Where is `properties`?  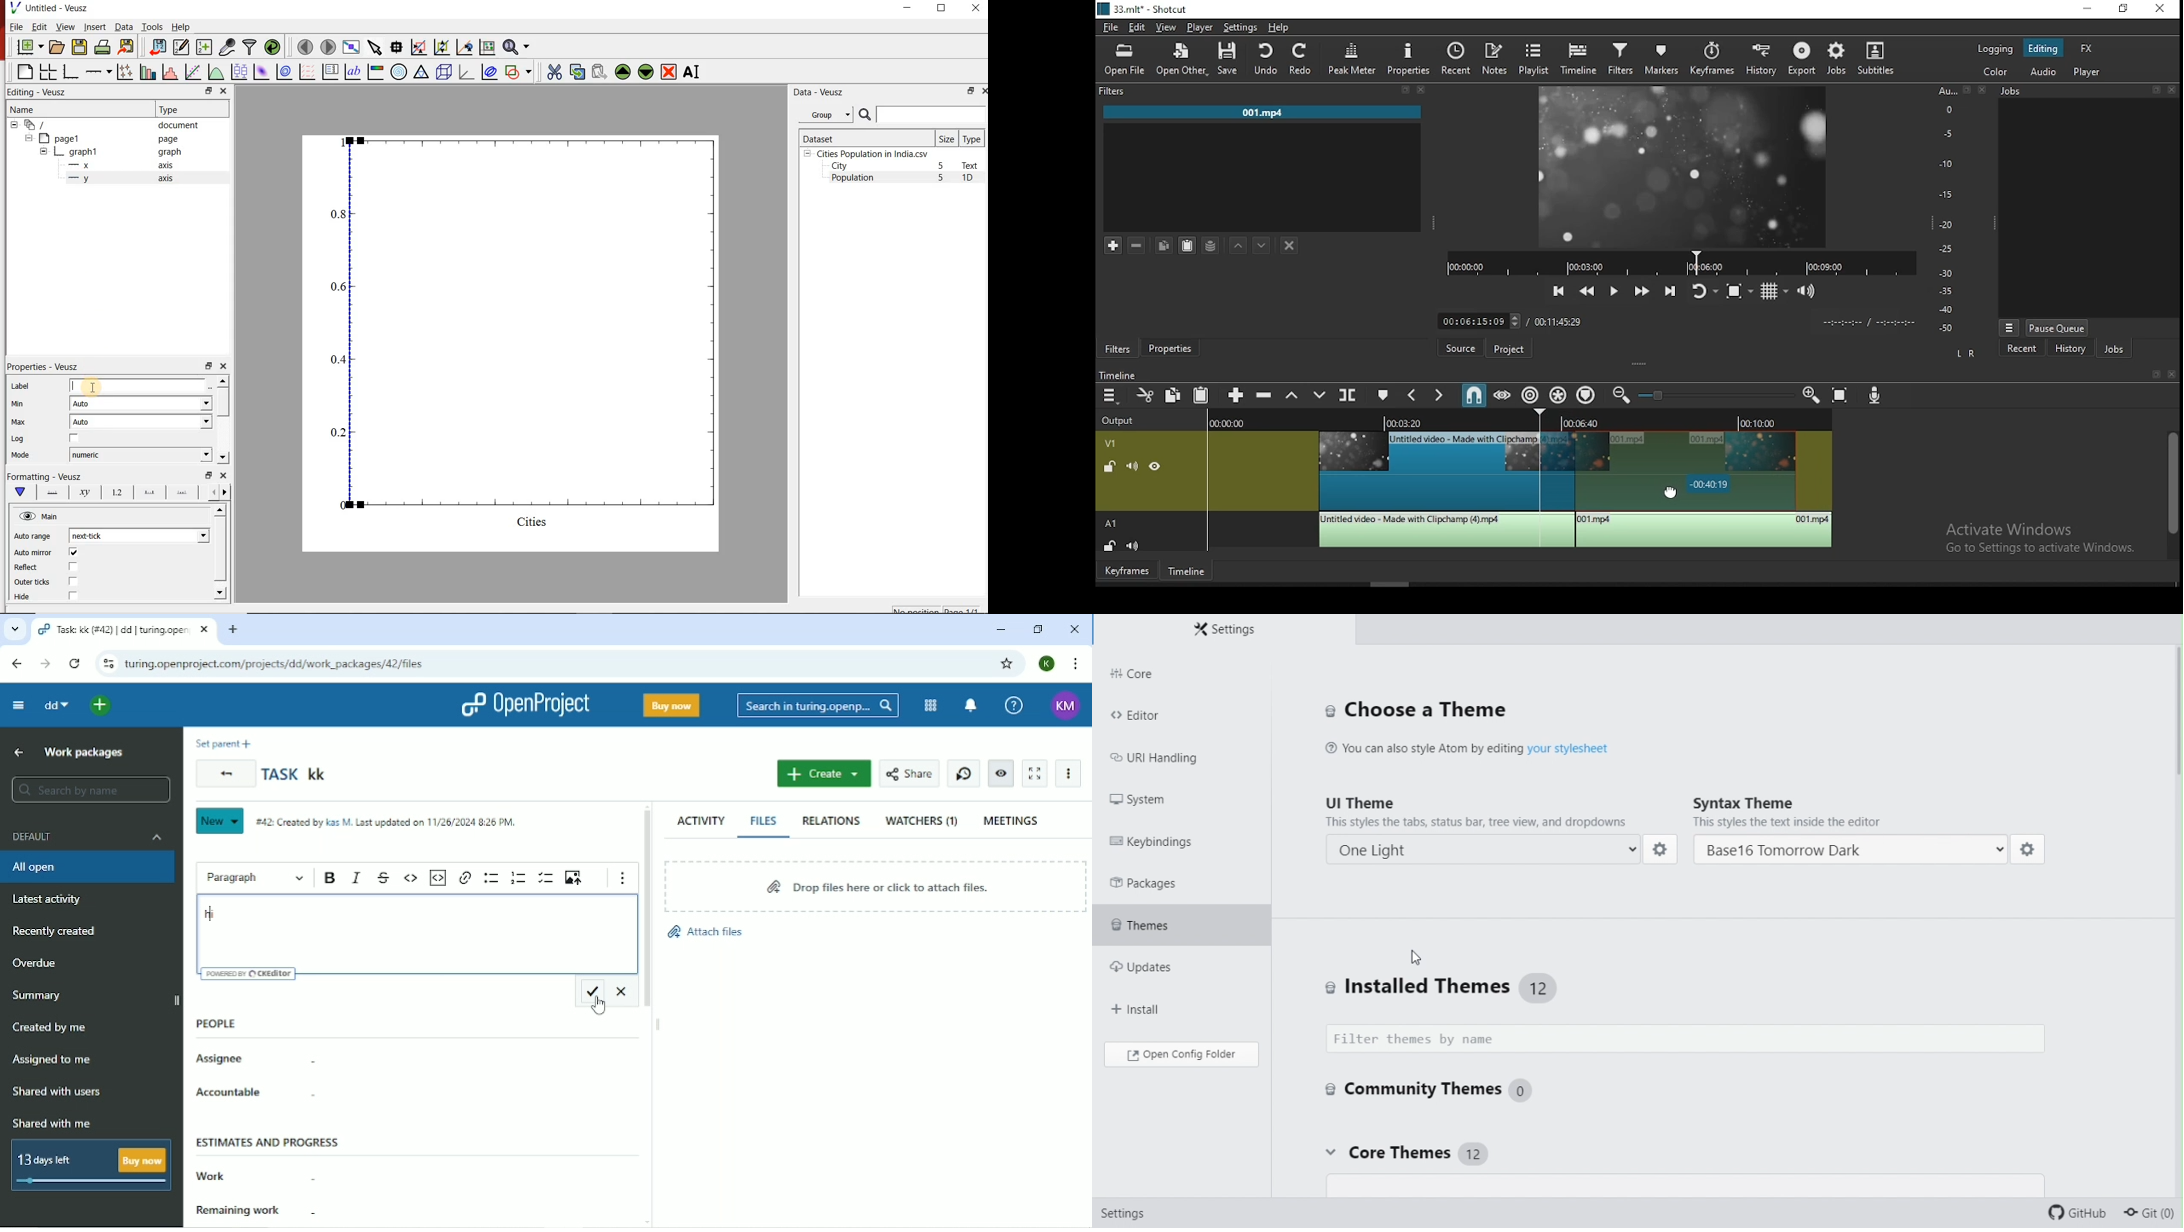 properties is located at coordinates (1173, 347).